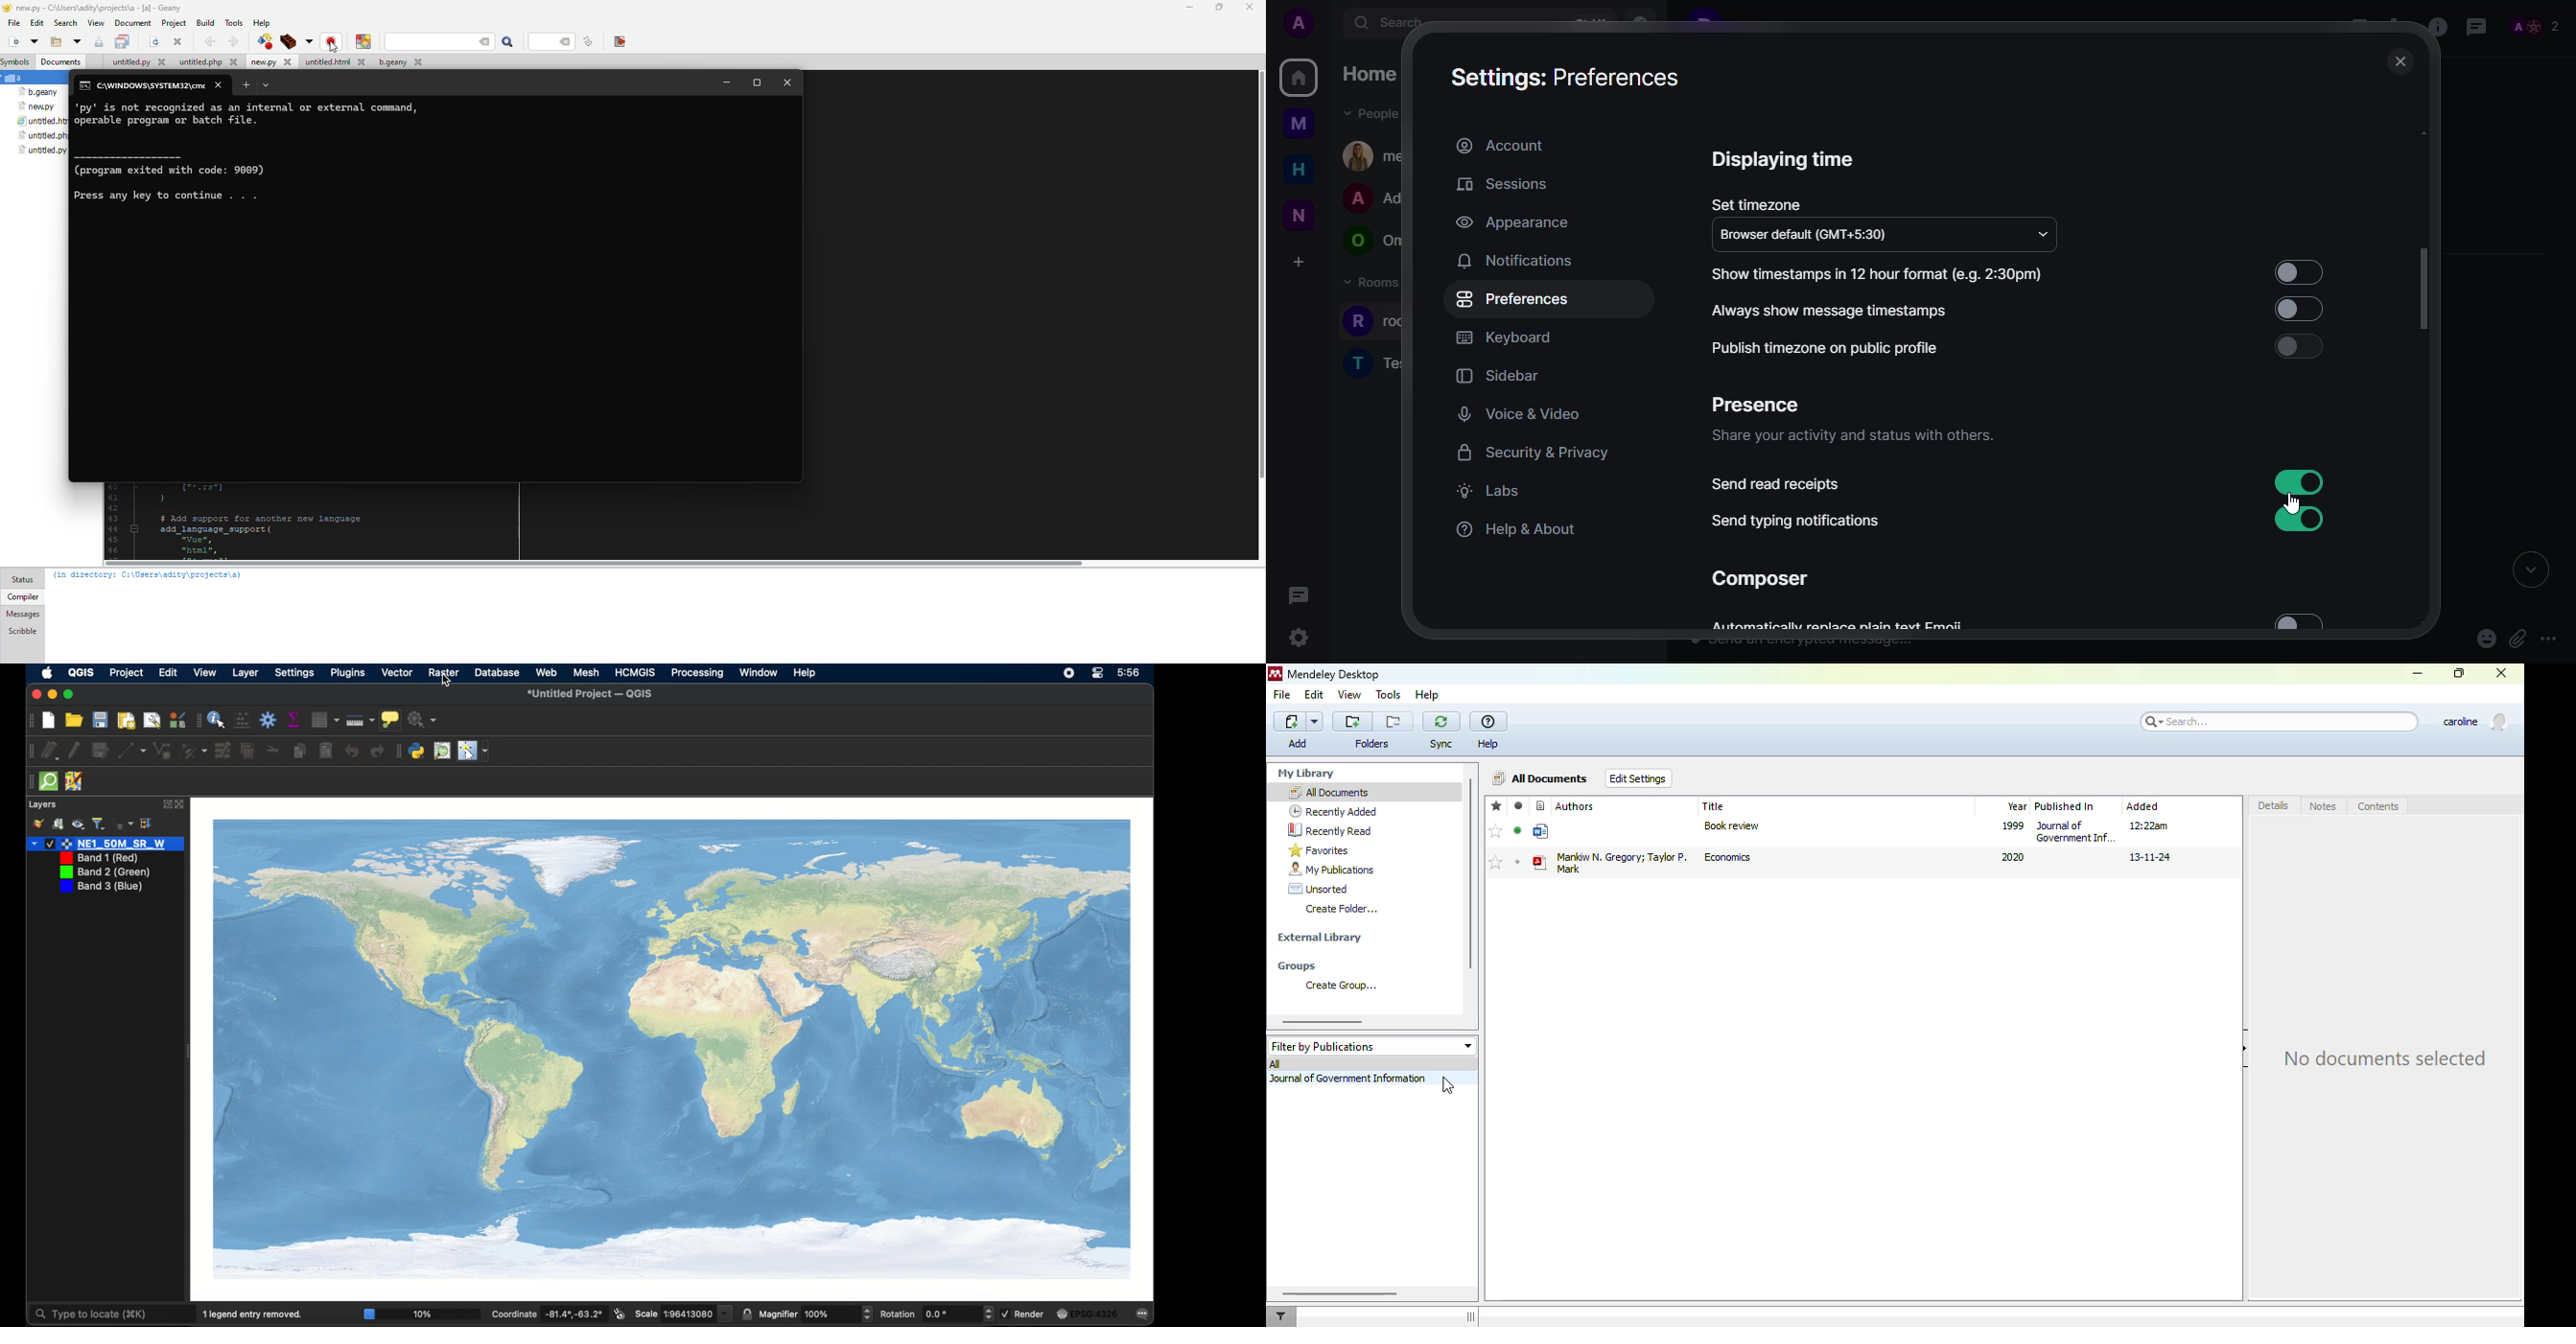 This screenshot has width=2576, height=1344. I want to click on external library, so click(1320, 937).